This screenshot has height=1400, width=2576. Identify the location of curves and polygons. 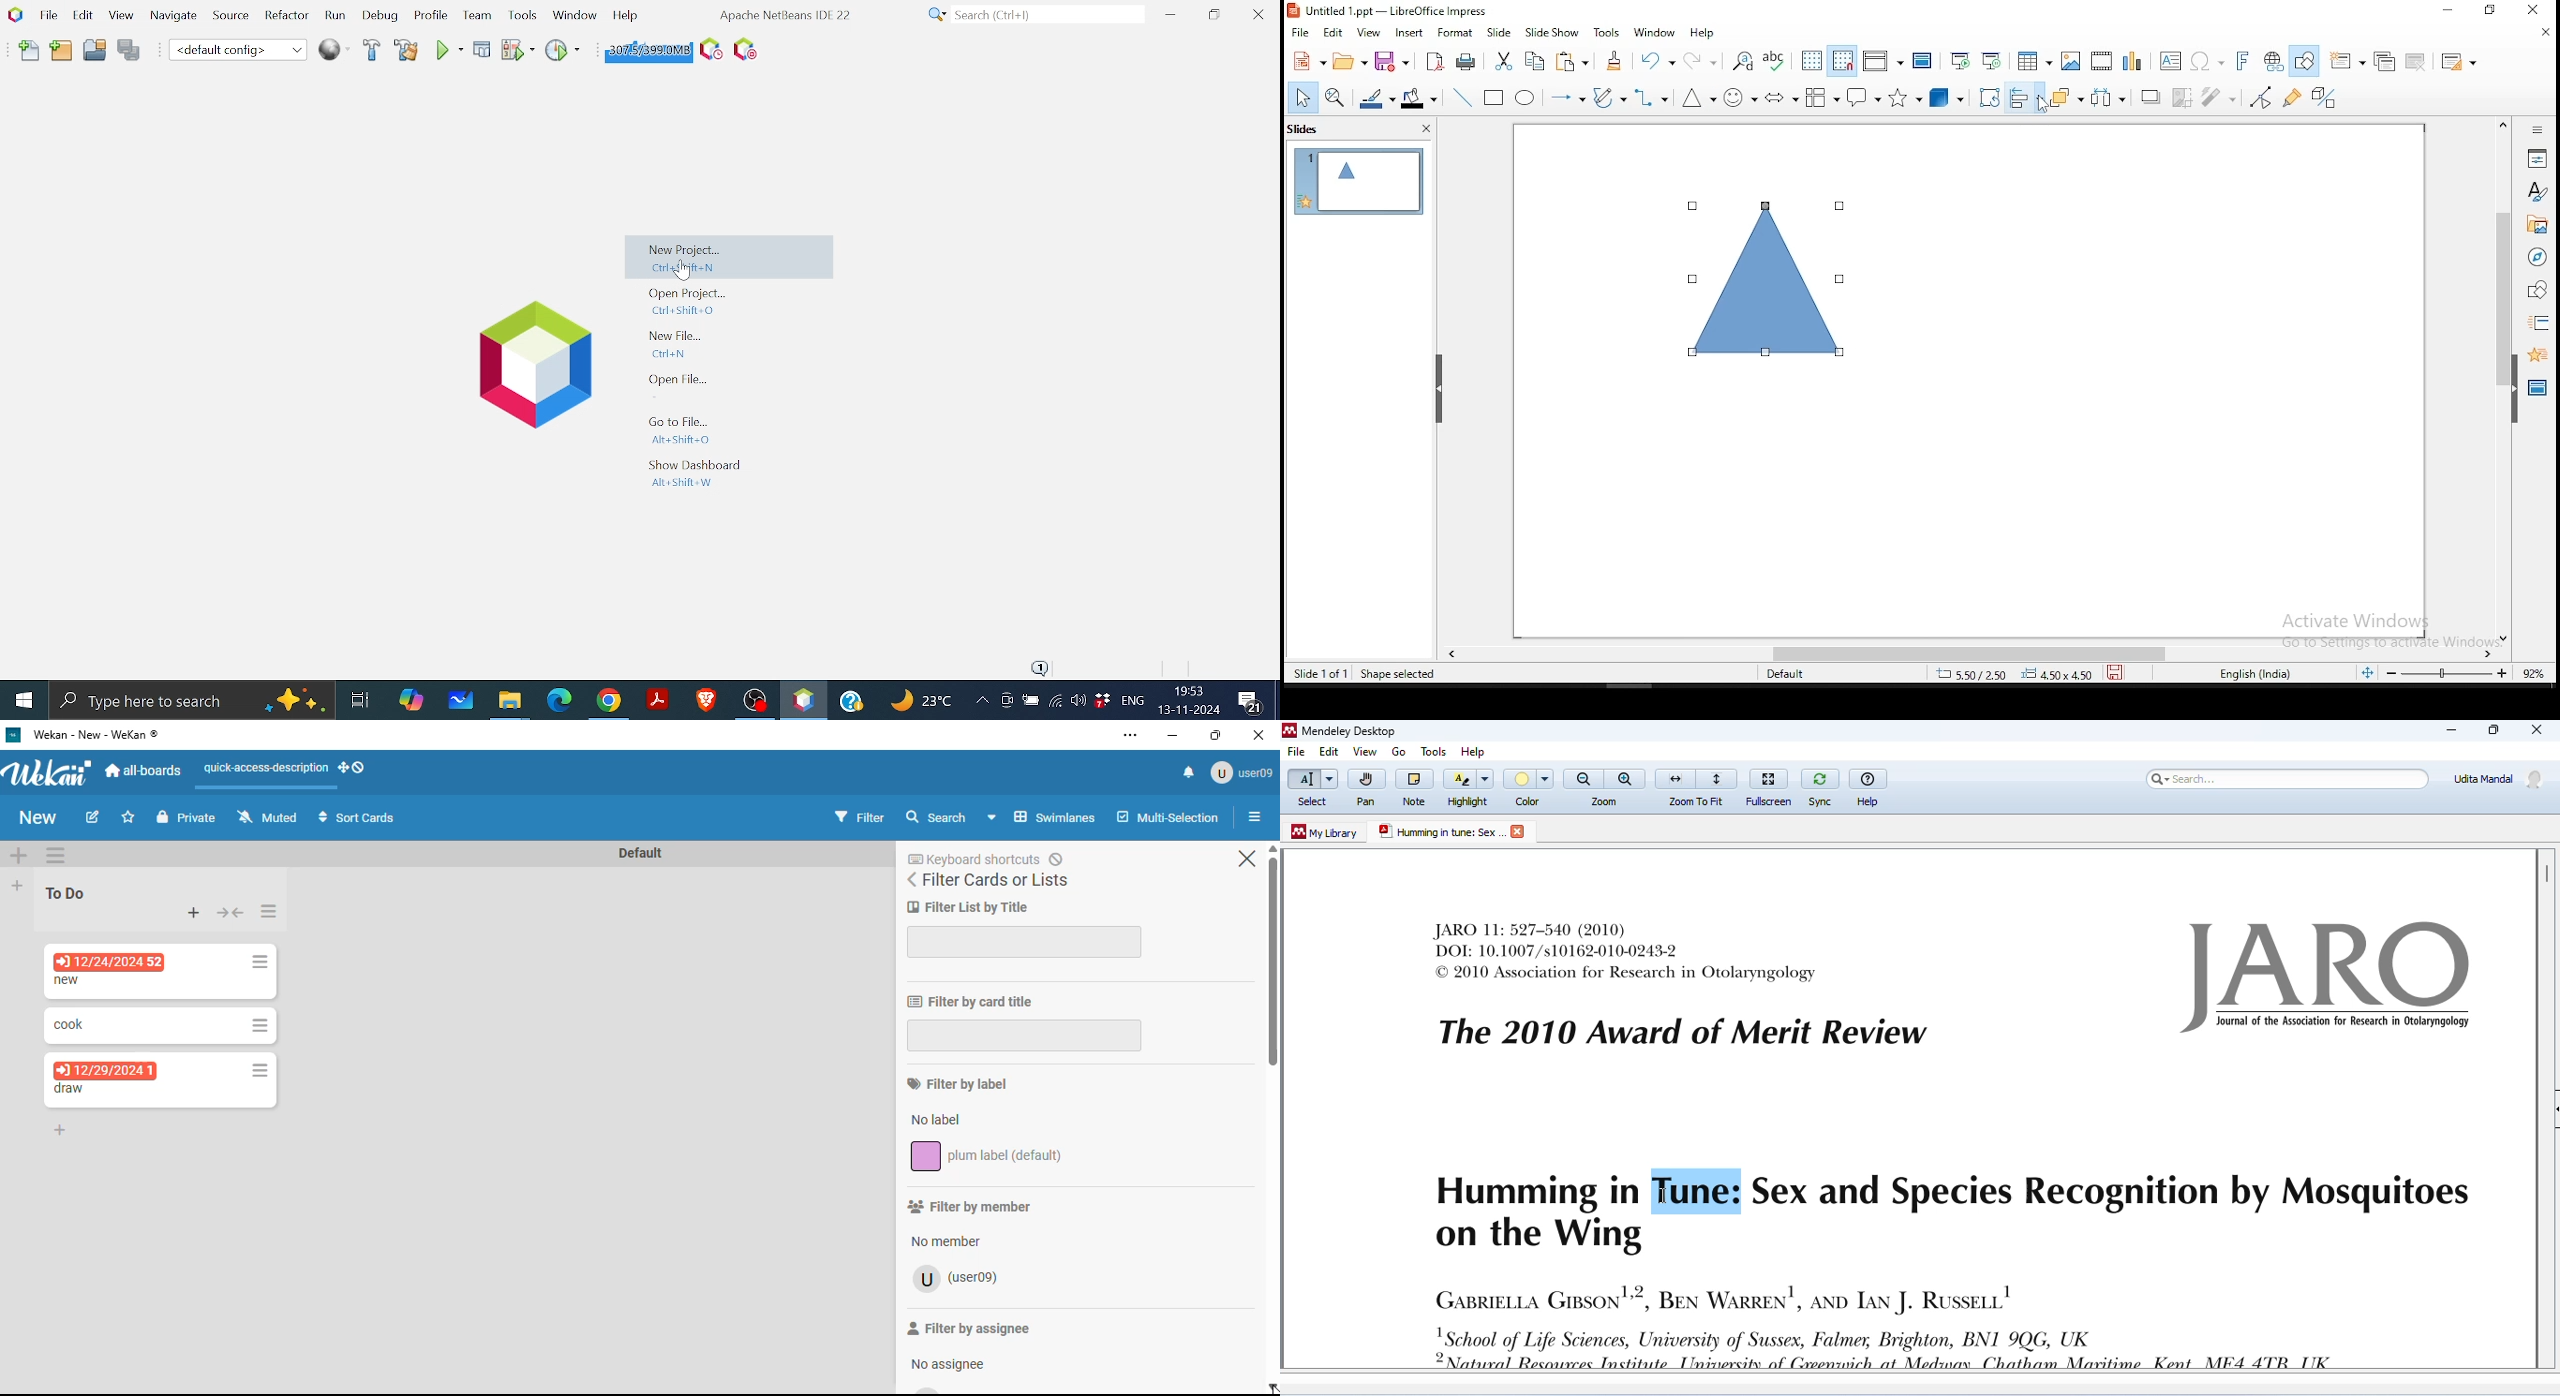
(1609, 99).